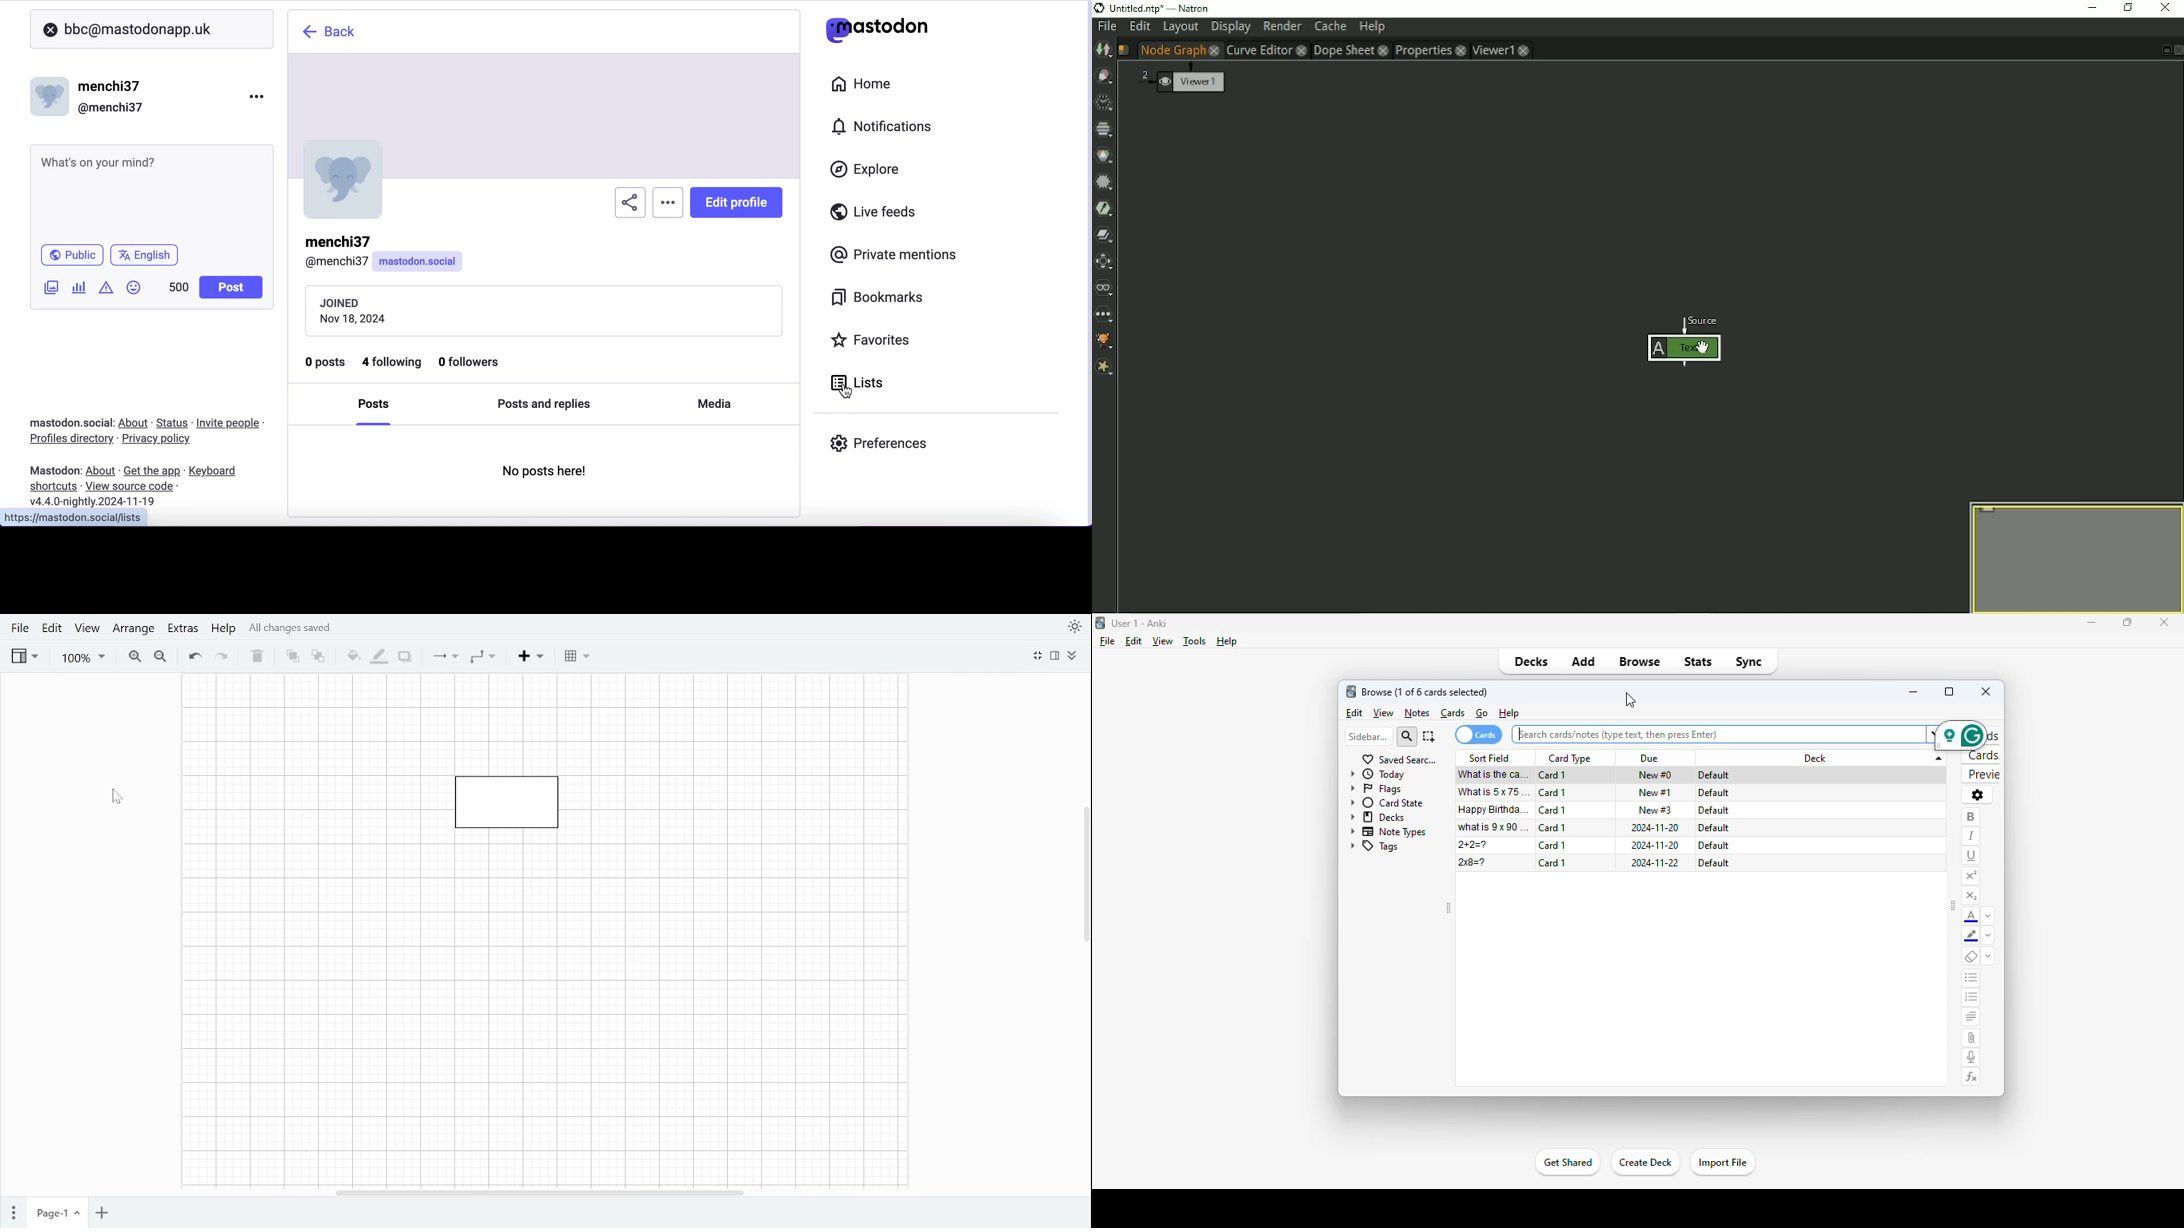 The height and width of the screenshot is (1232, 2184). Describe the element at coordinates (26, 658) in the screenshot. I see `View` at that location.